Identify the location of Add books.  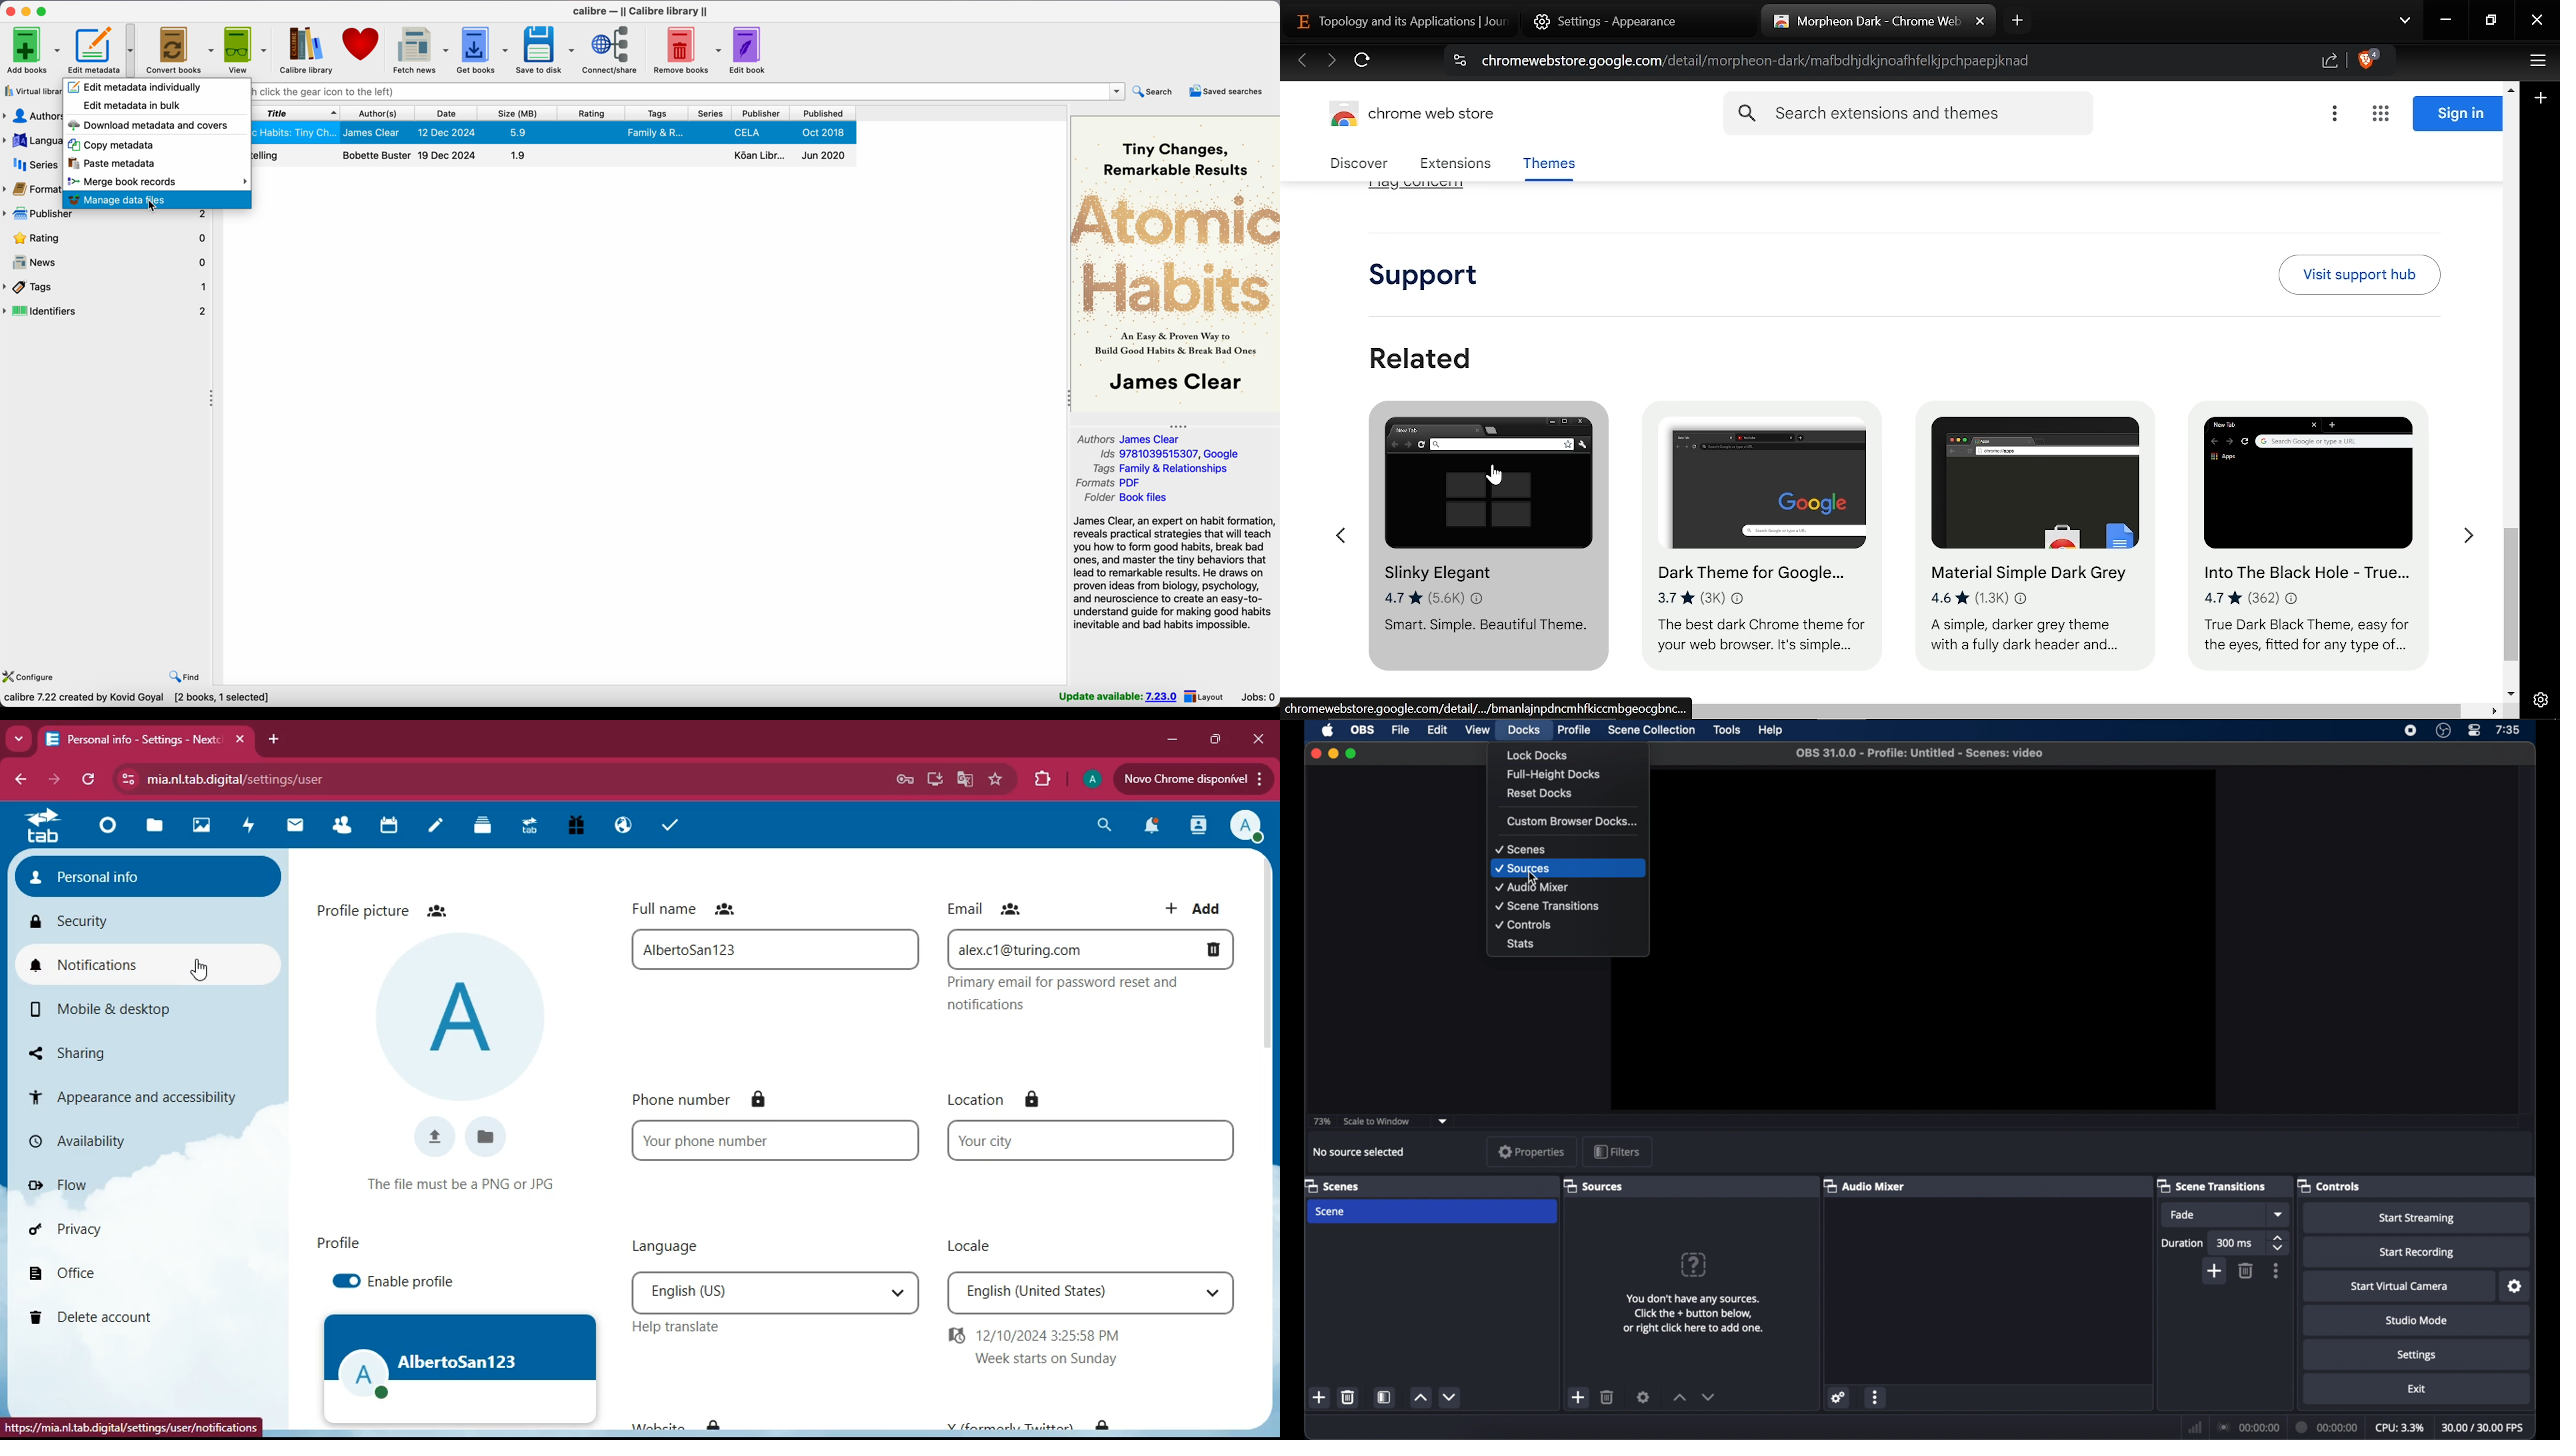
(32, 49).